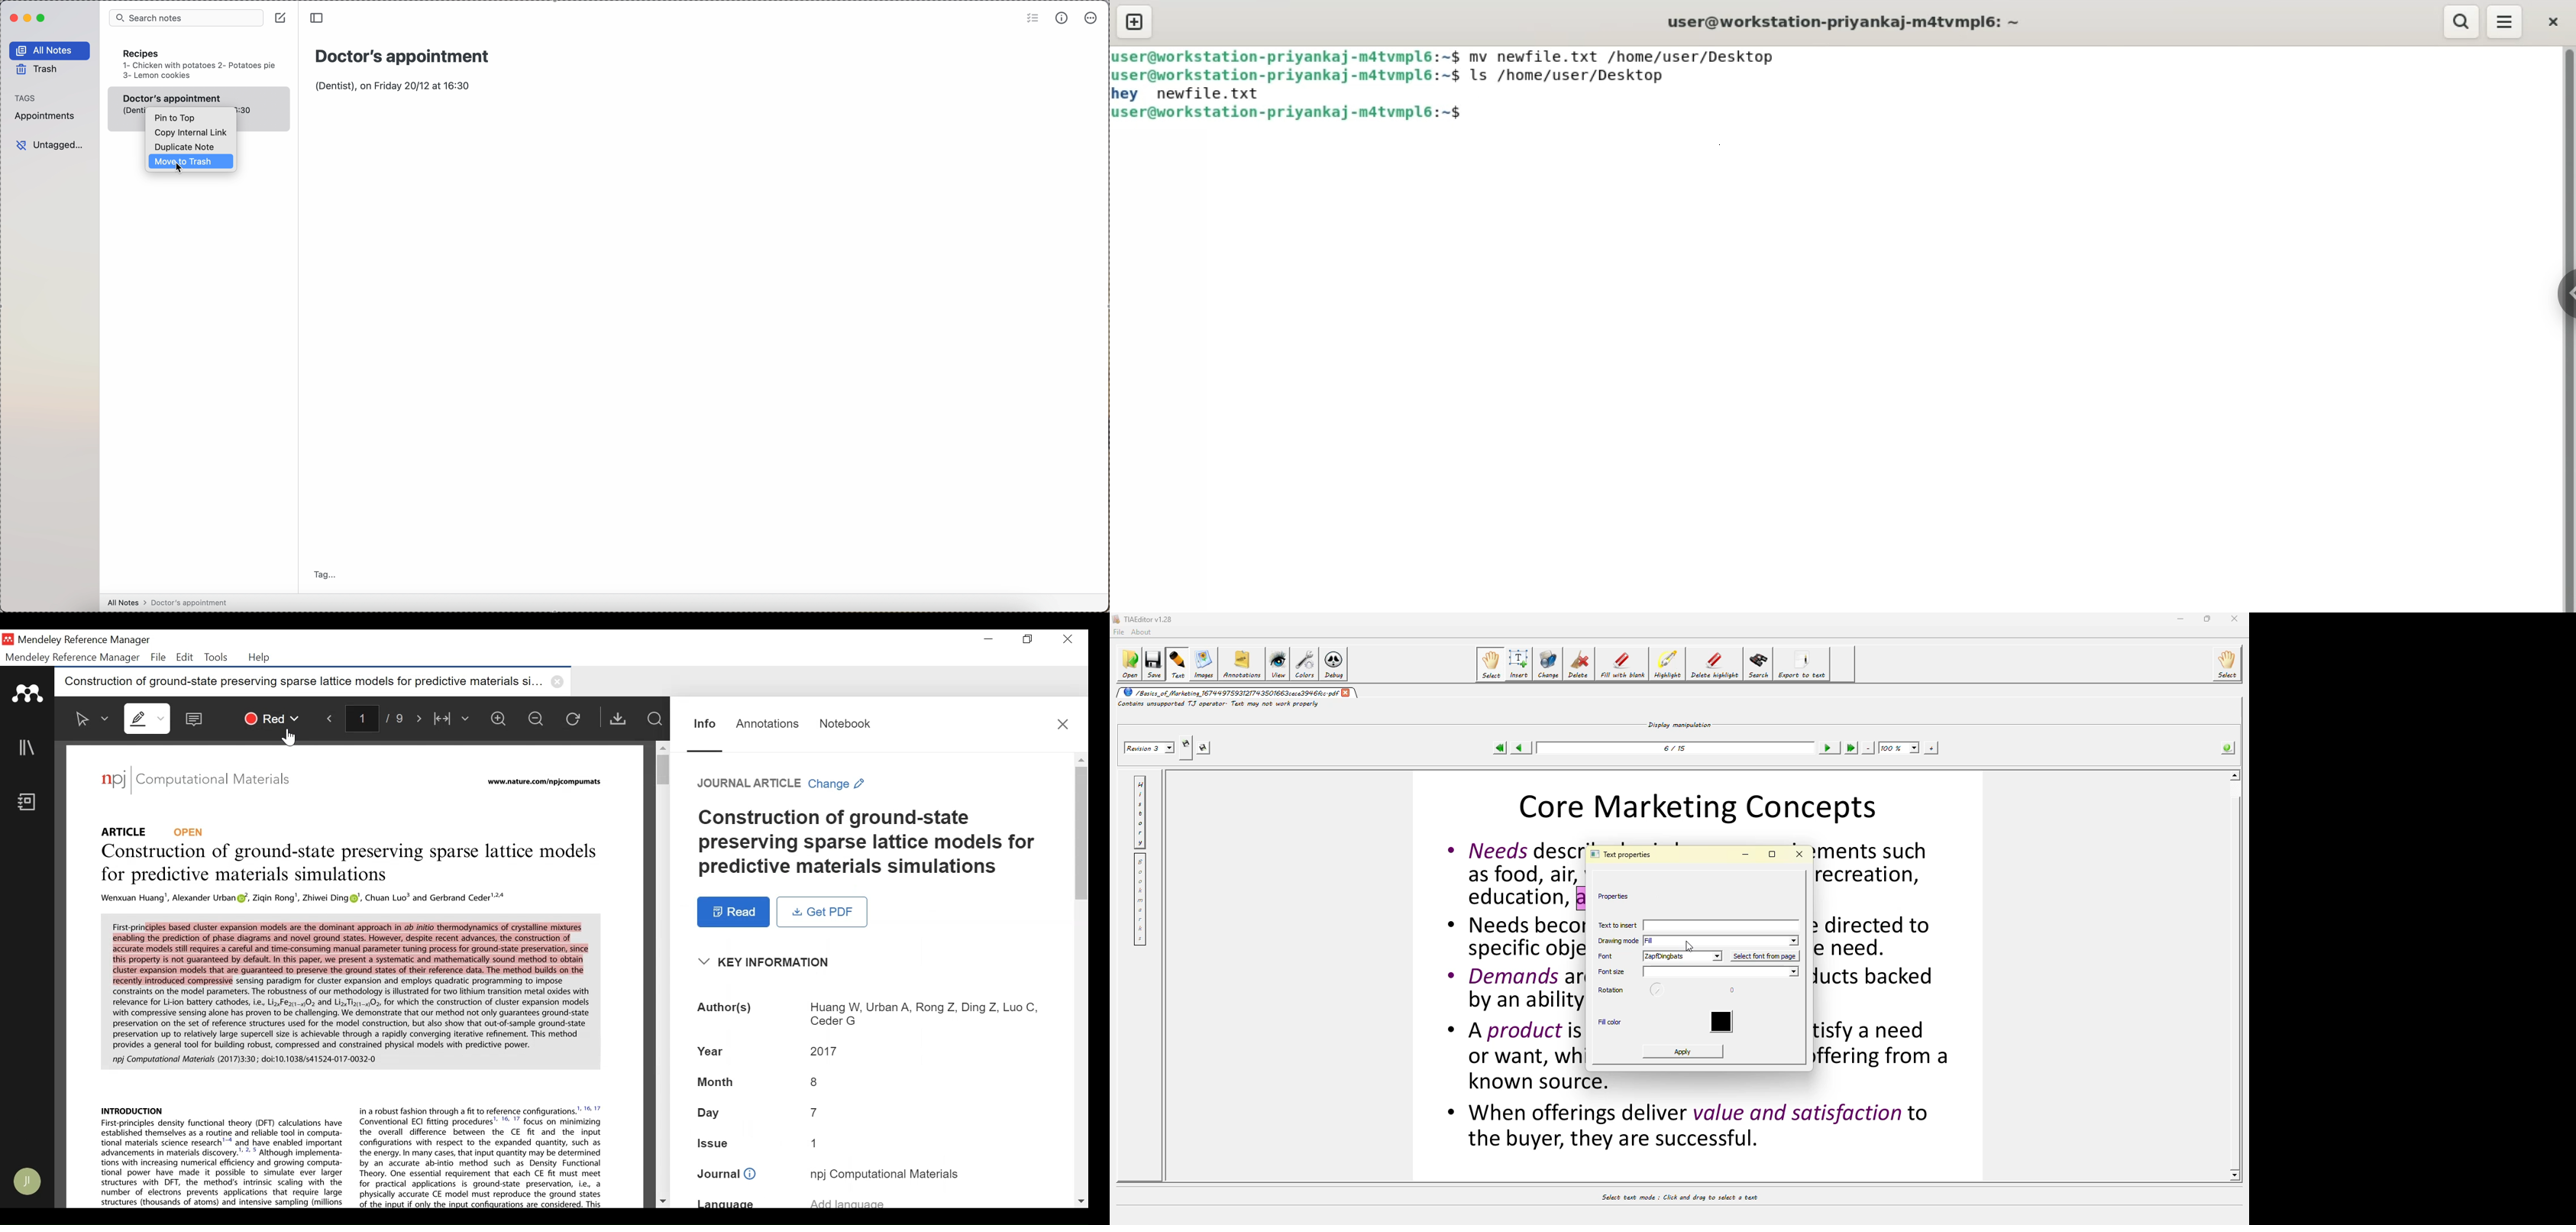  I want to click on Fit to Width, so click(454, 719).